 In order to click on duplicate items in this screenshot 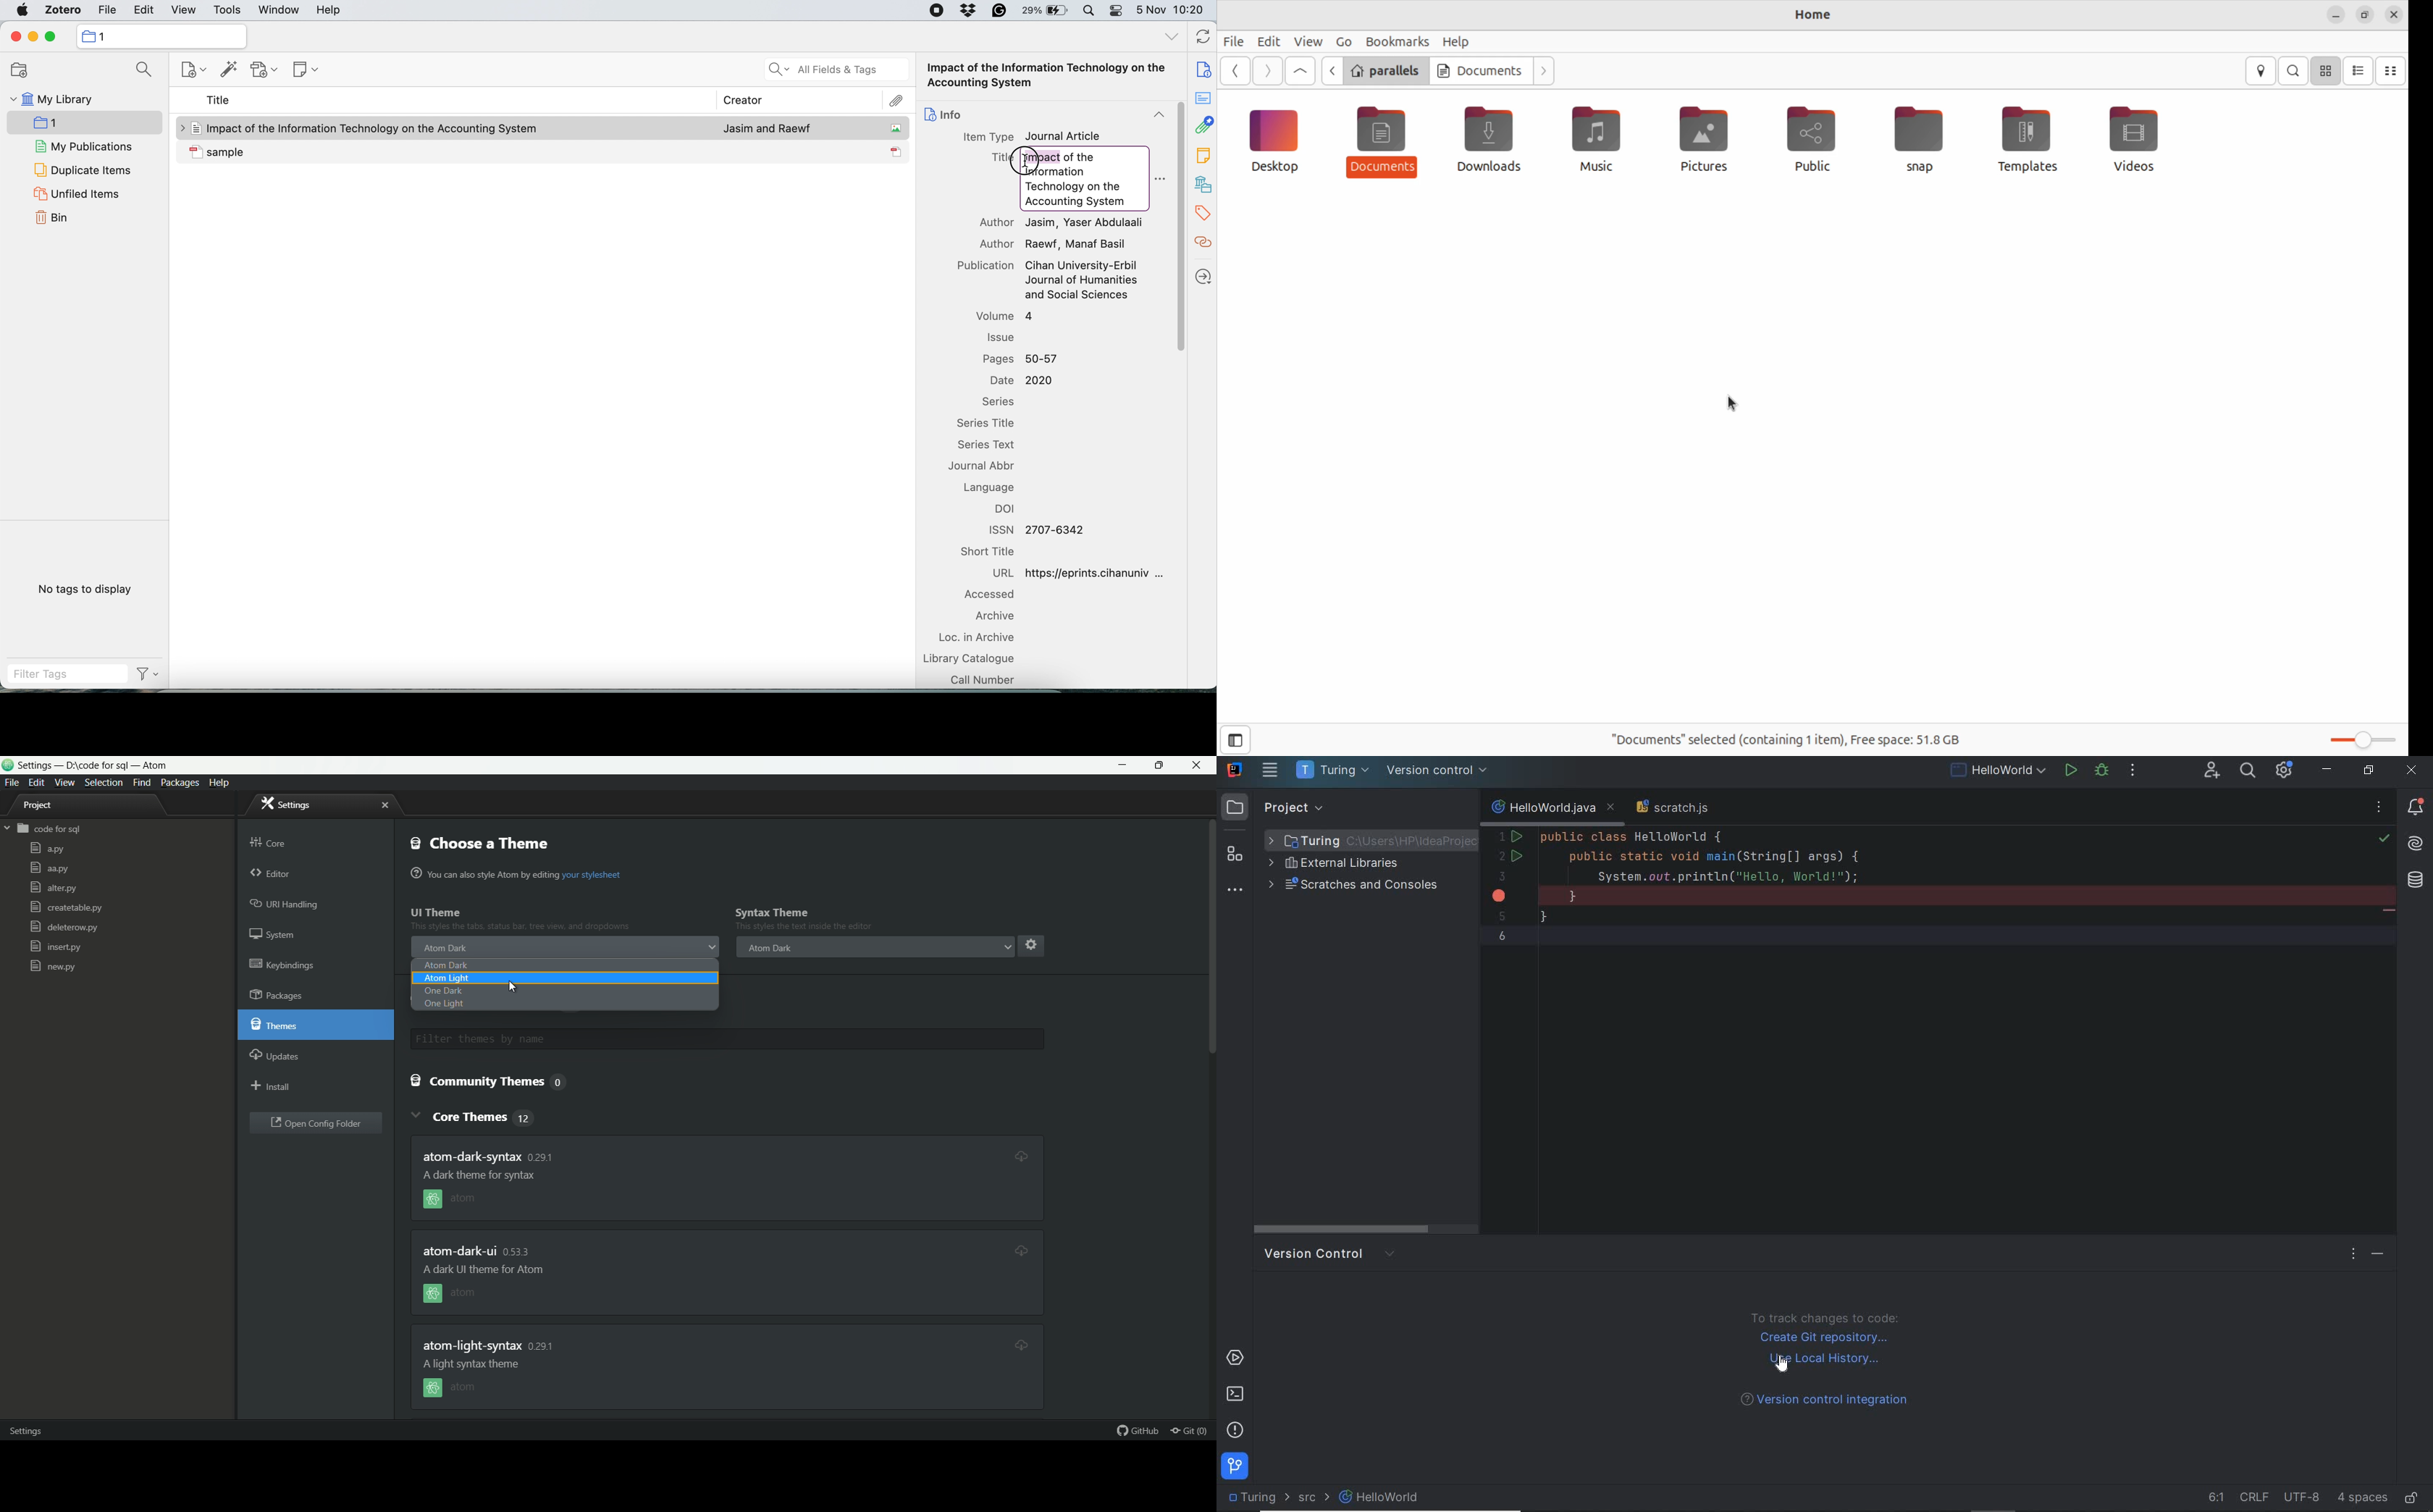, I will do `click(82, 171)`.